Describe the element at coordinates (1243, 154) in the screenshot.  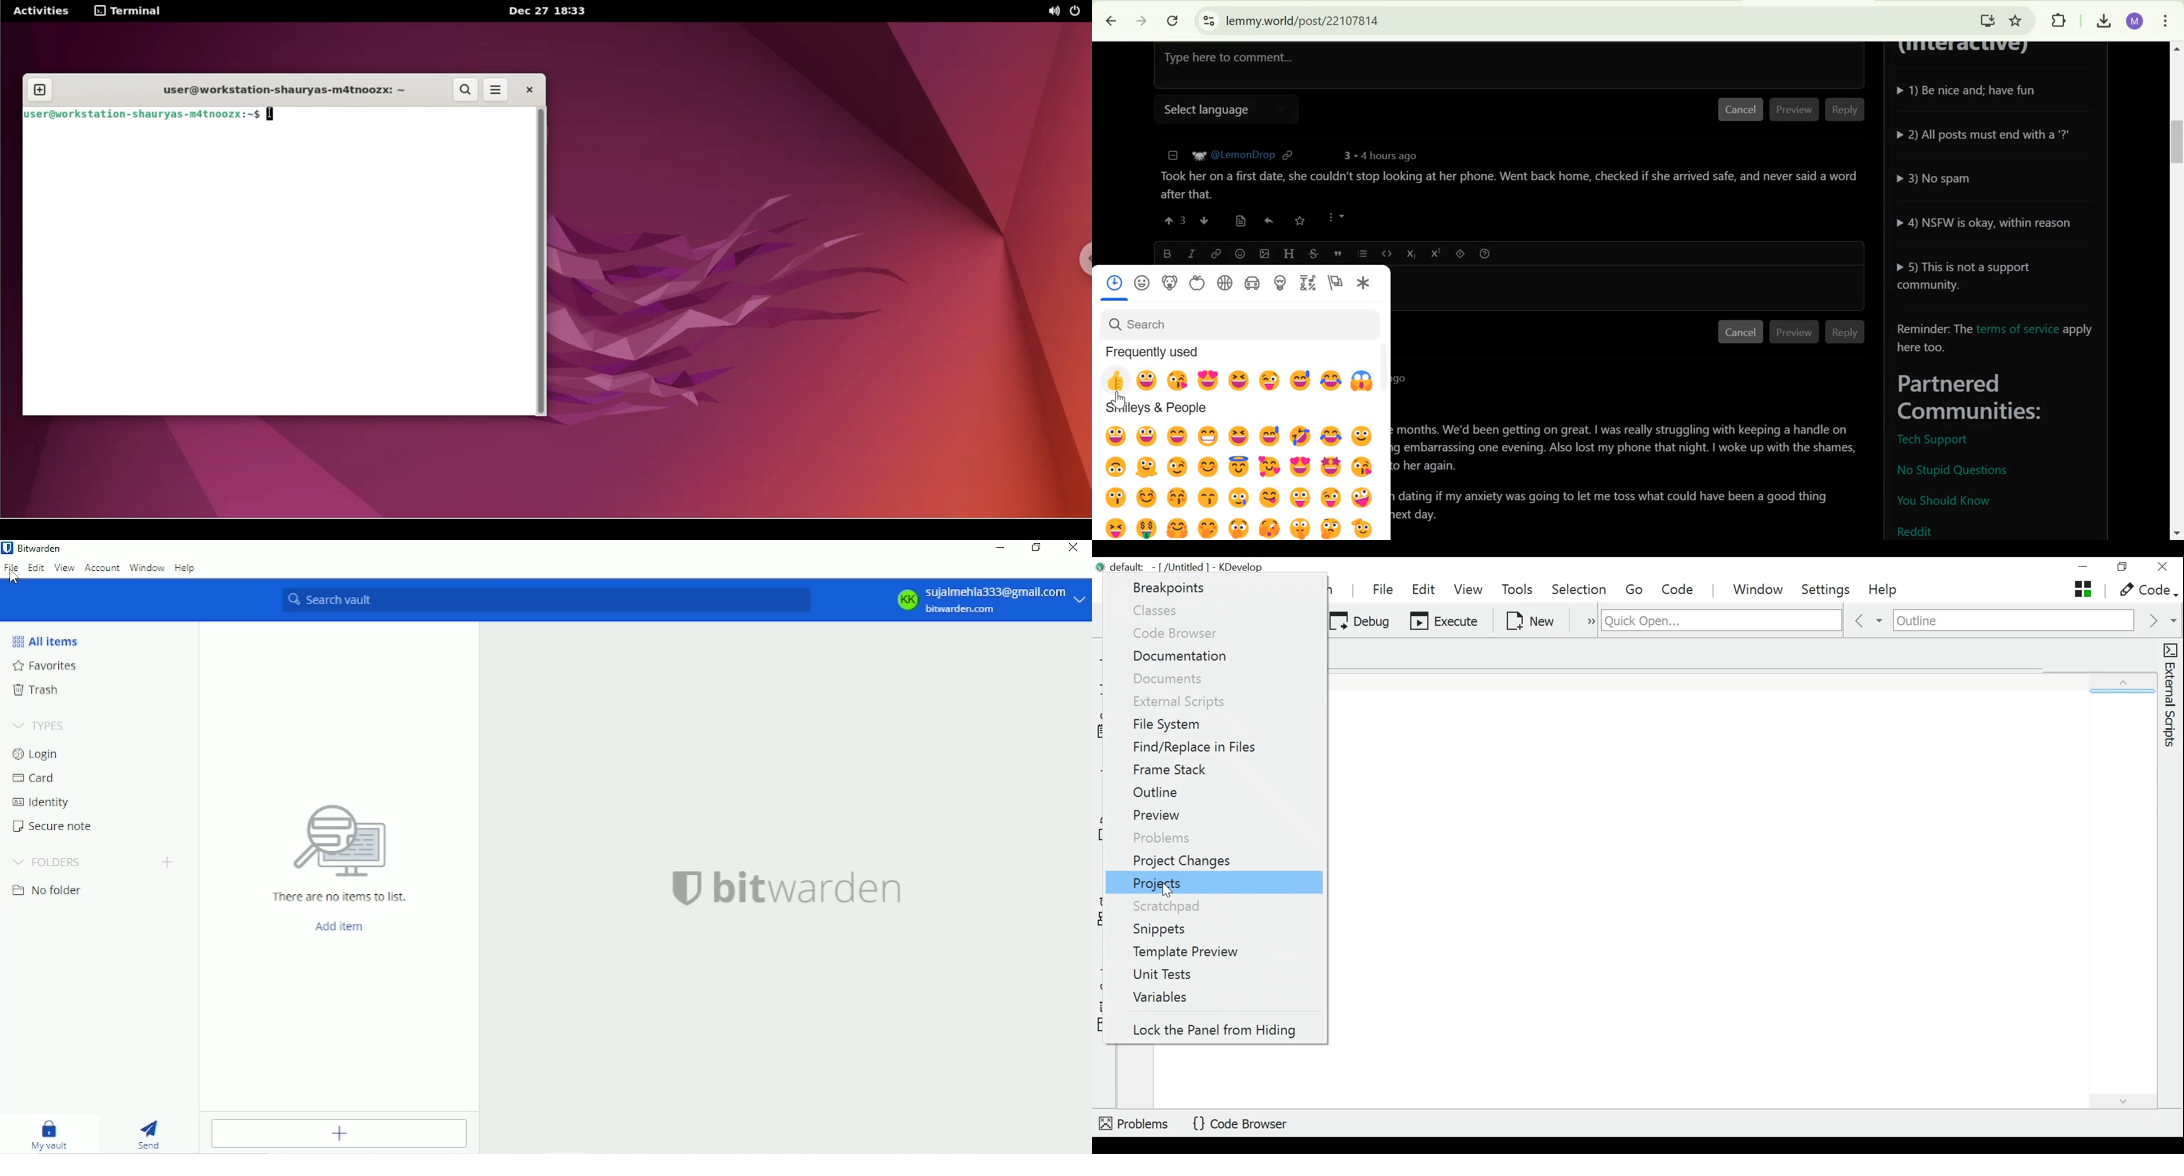
I see `user ID` at that location.